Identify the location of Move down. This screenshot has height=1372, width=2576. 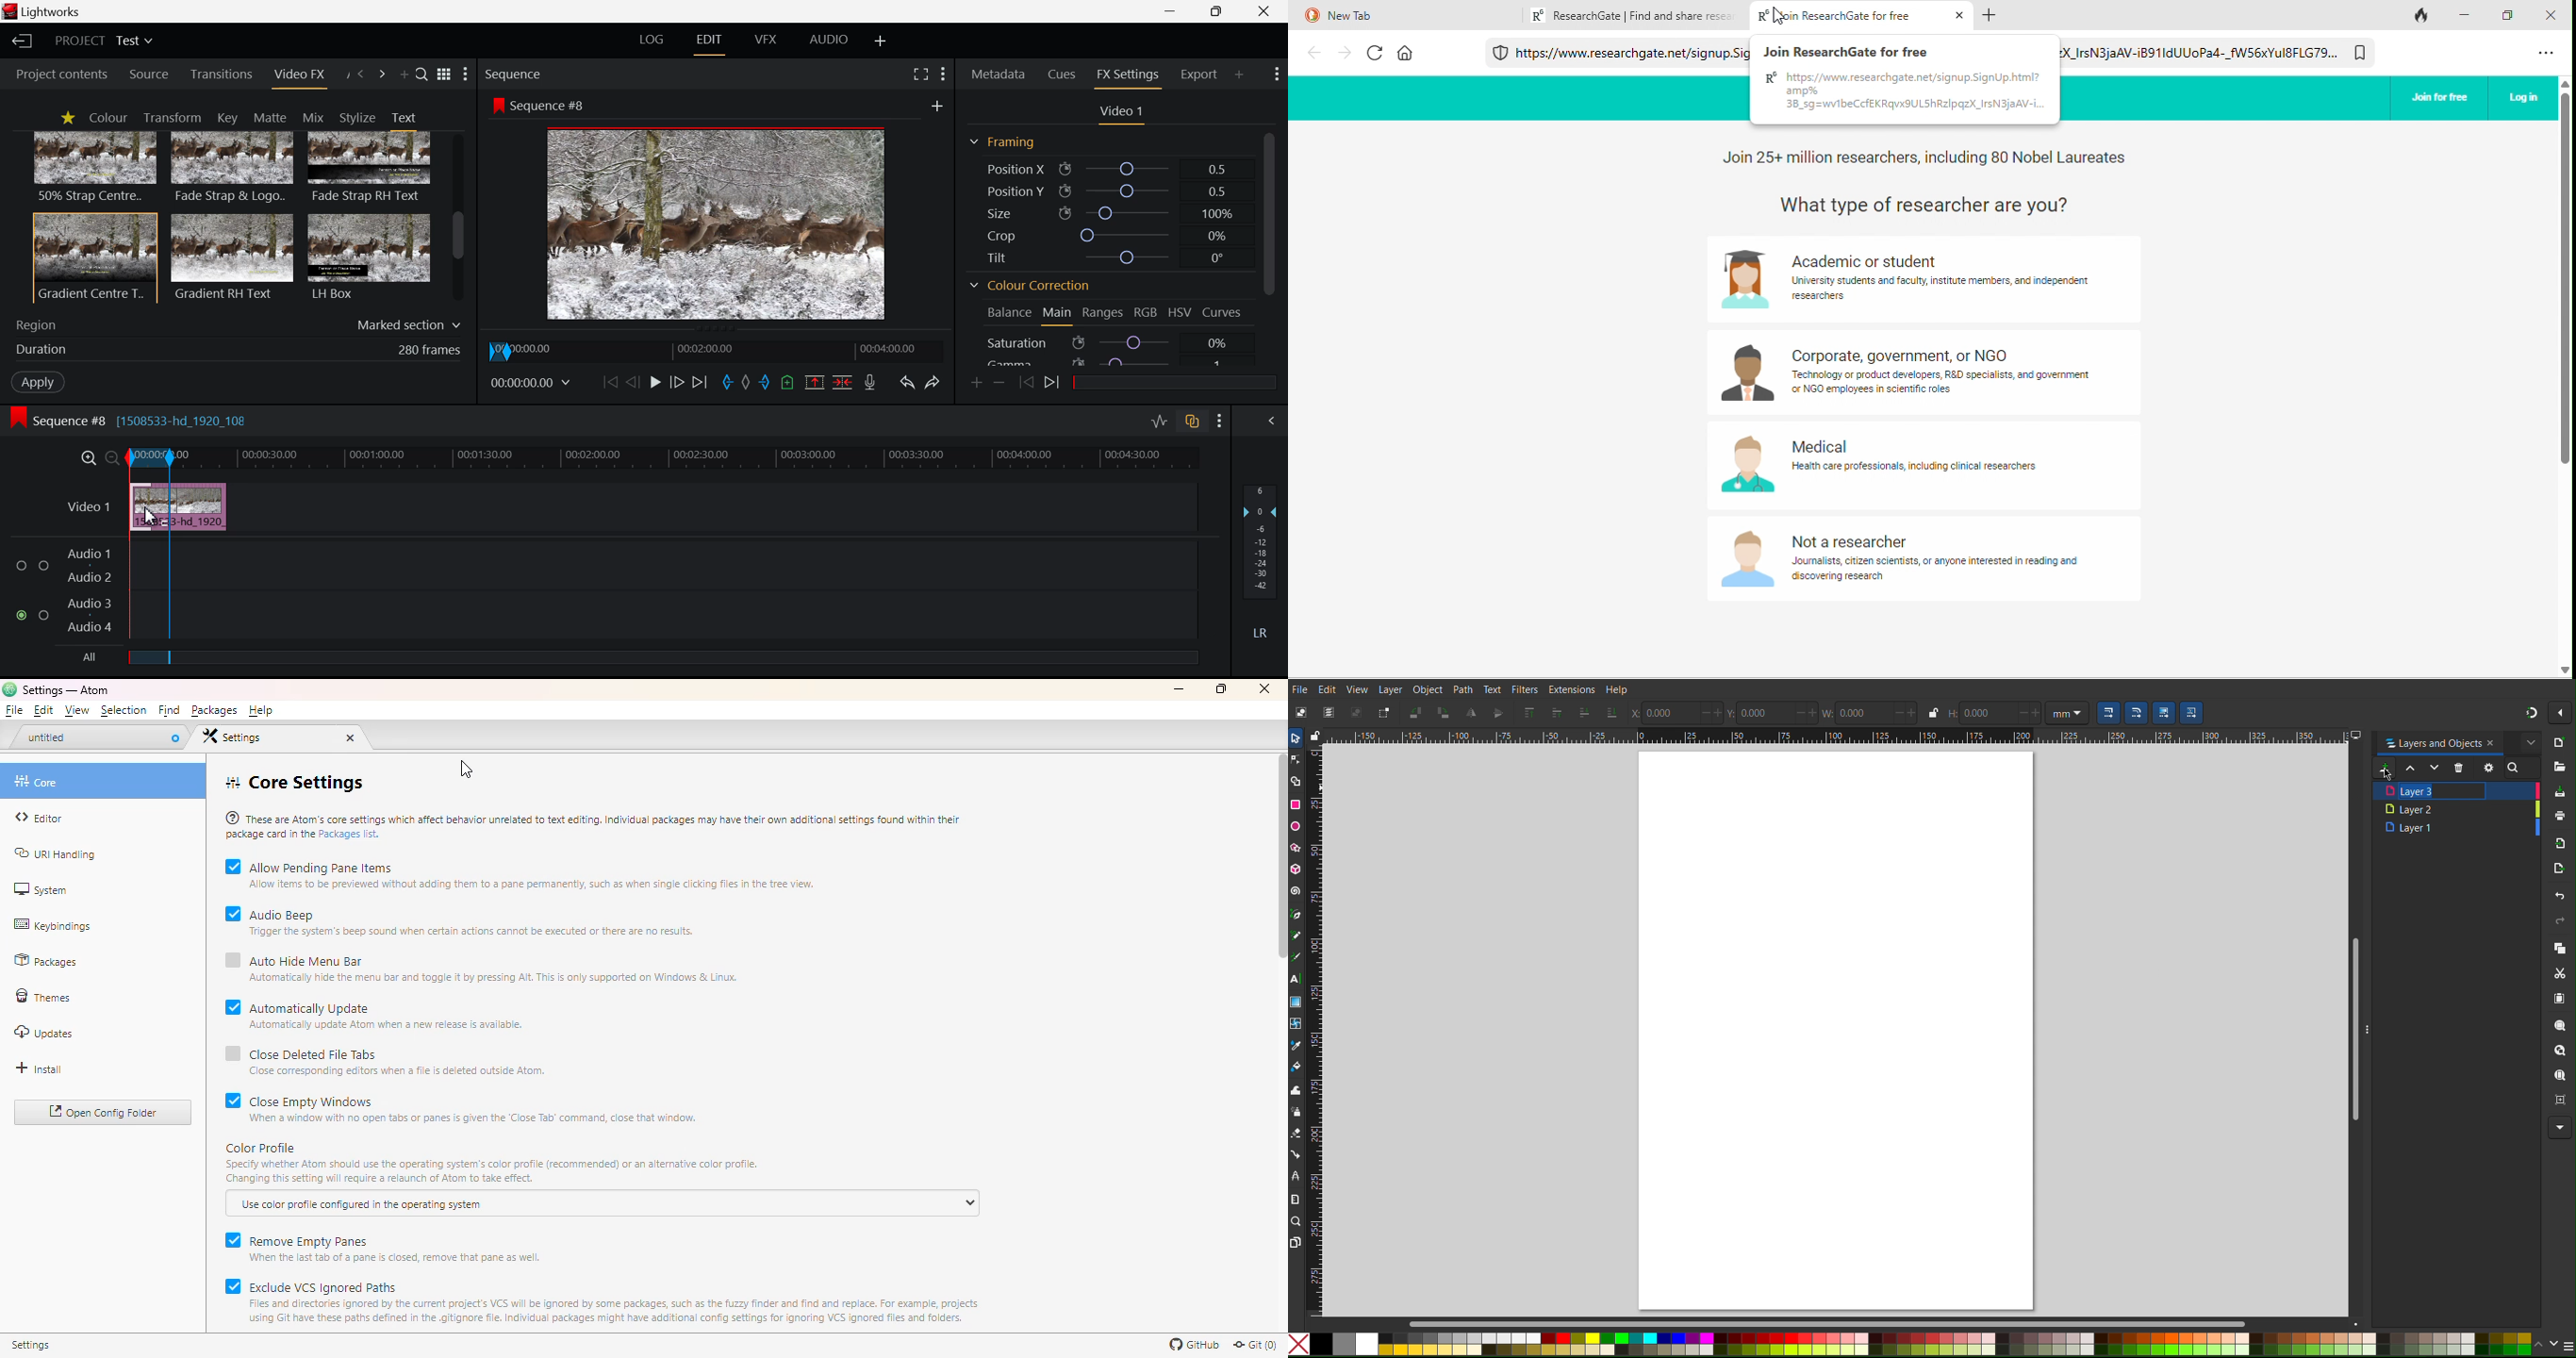
(2435, 769).